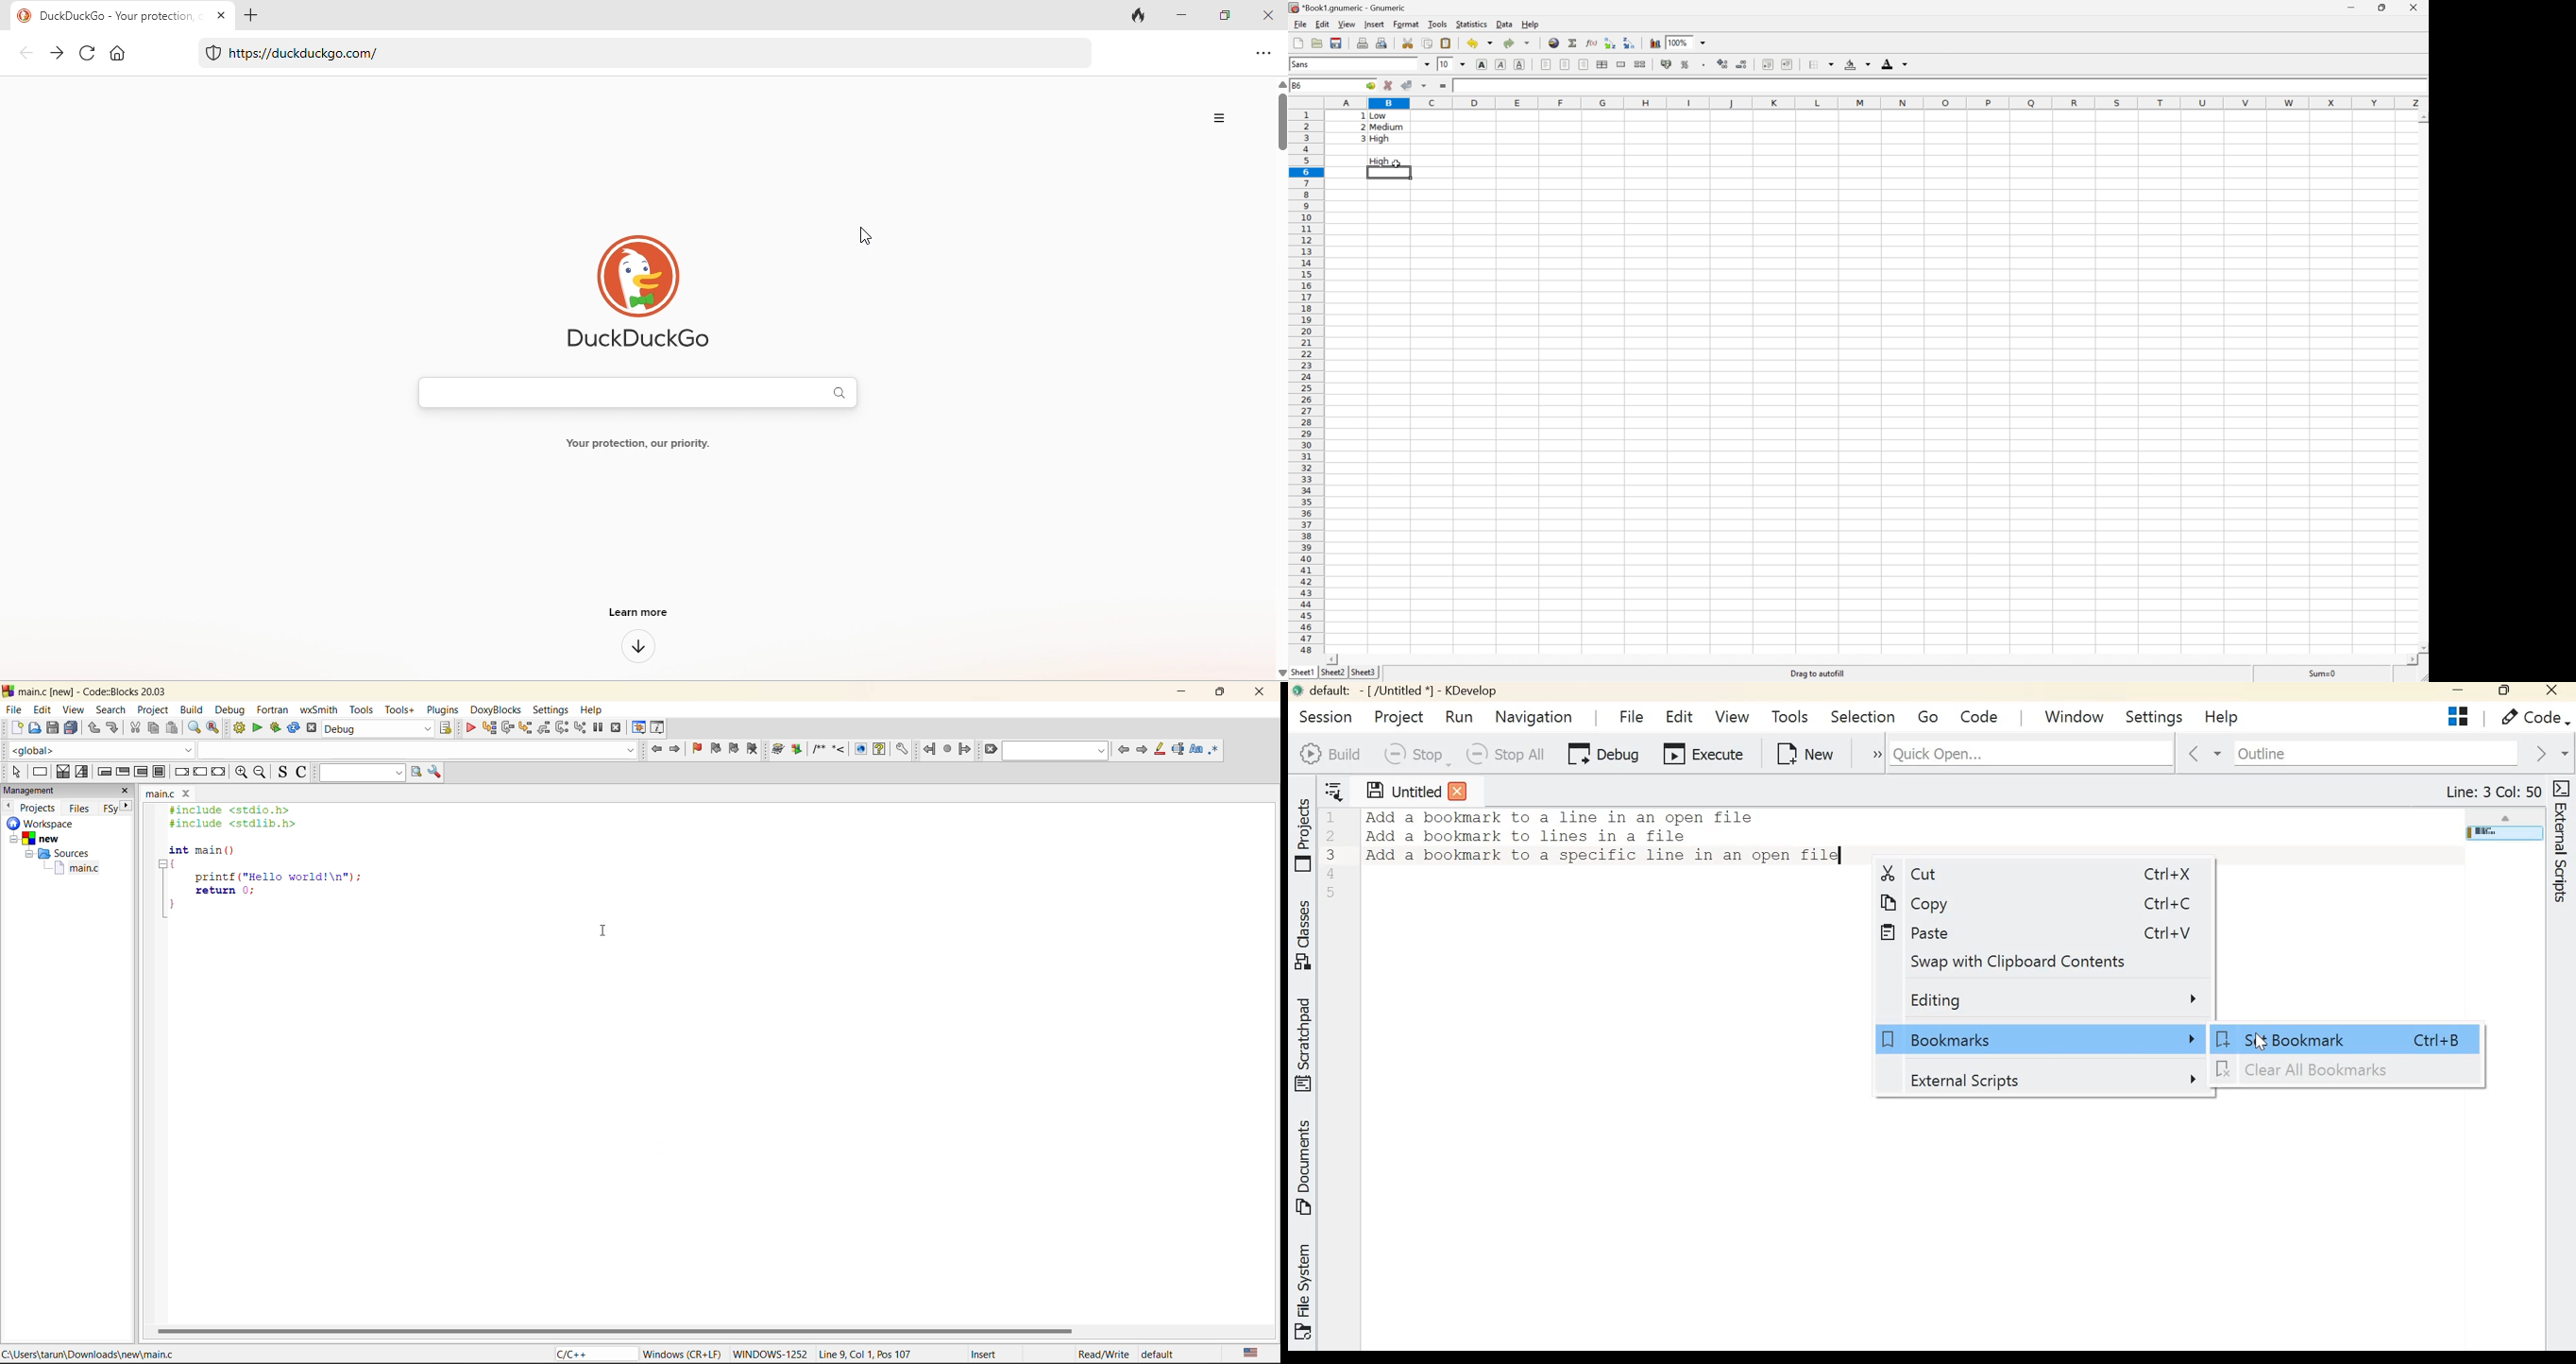 The image size is (2576, 1372). Describe the element at coordinates (1819, 674) in the screenshot. I see `Drag to autofill` at that location.